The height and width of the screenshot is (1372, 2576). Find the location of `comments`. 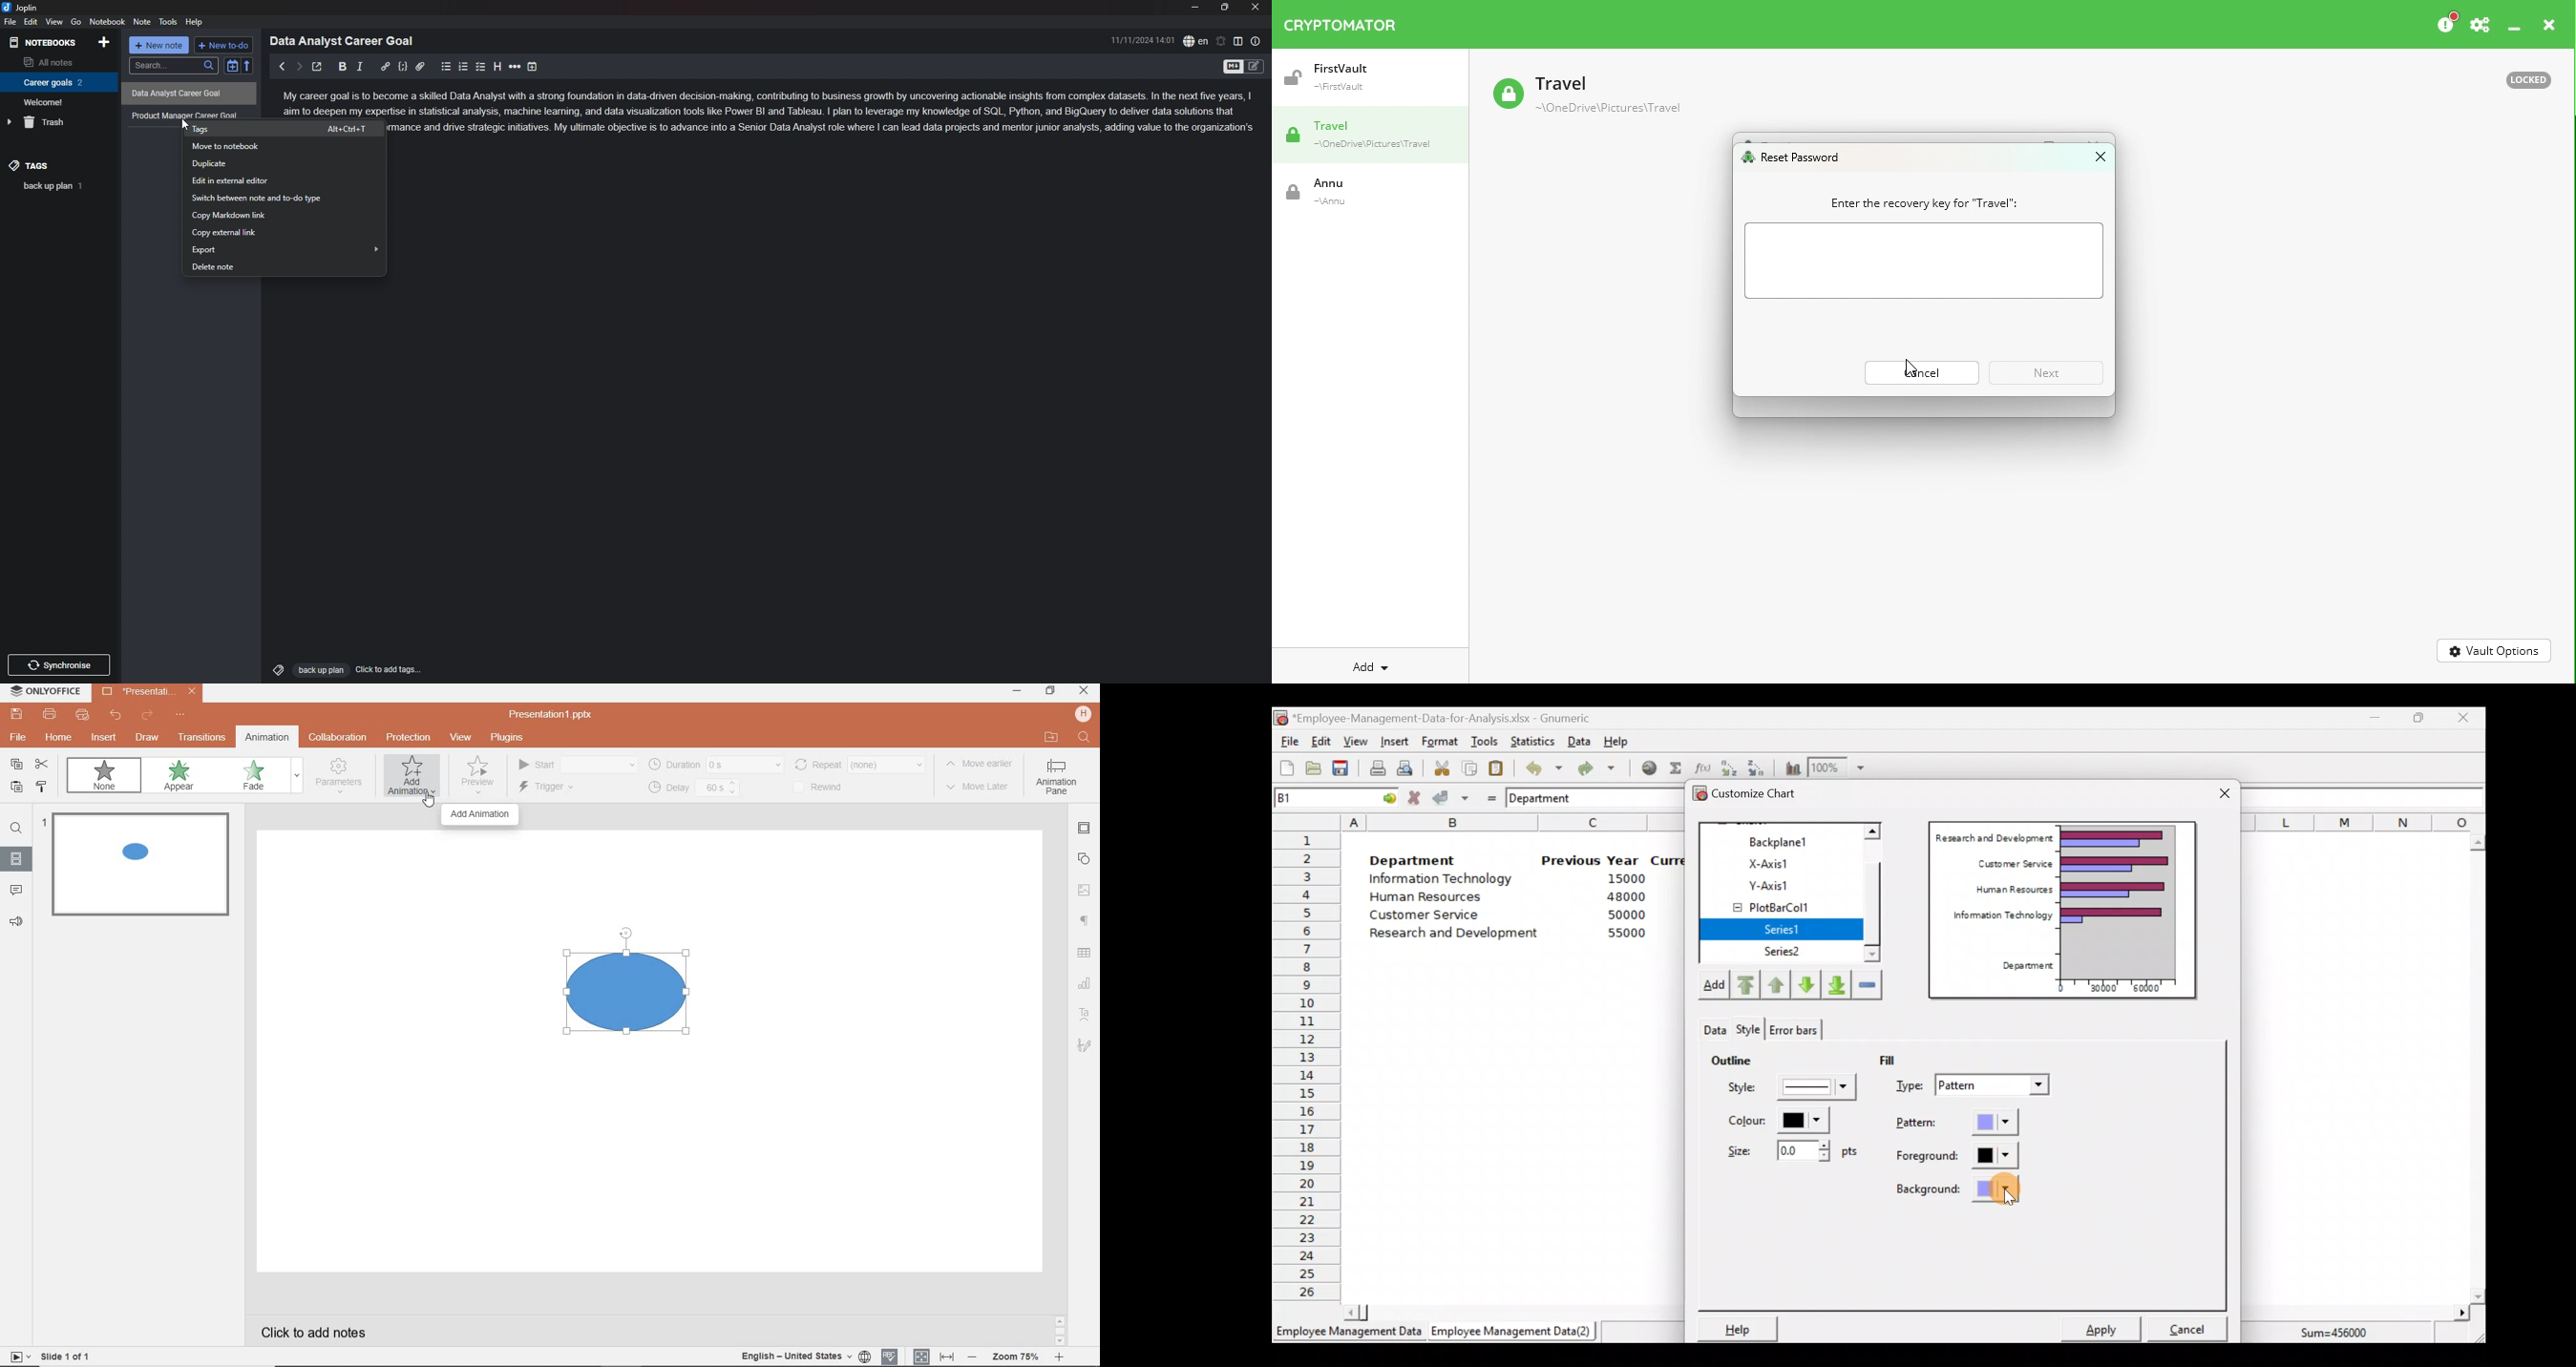

comments is located at coordinates (17, 890).